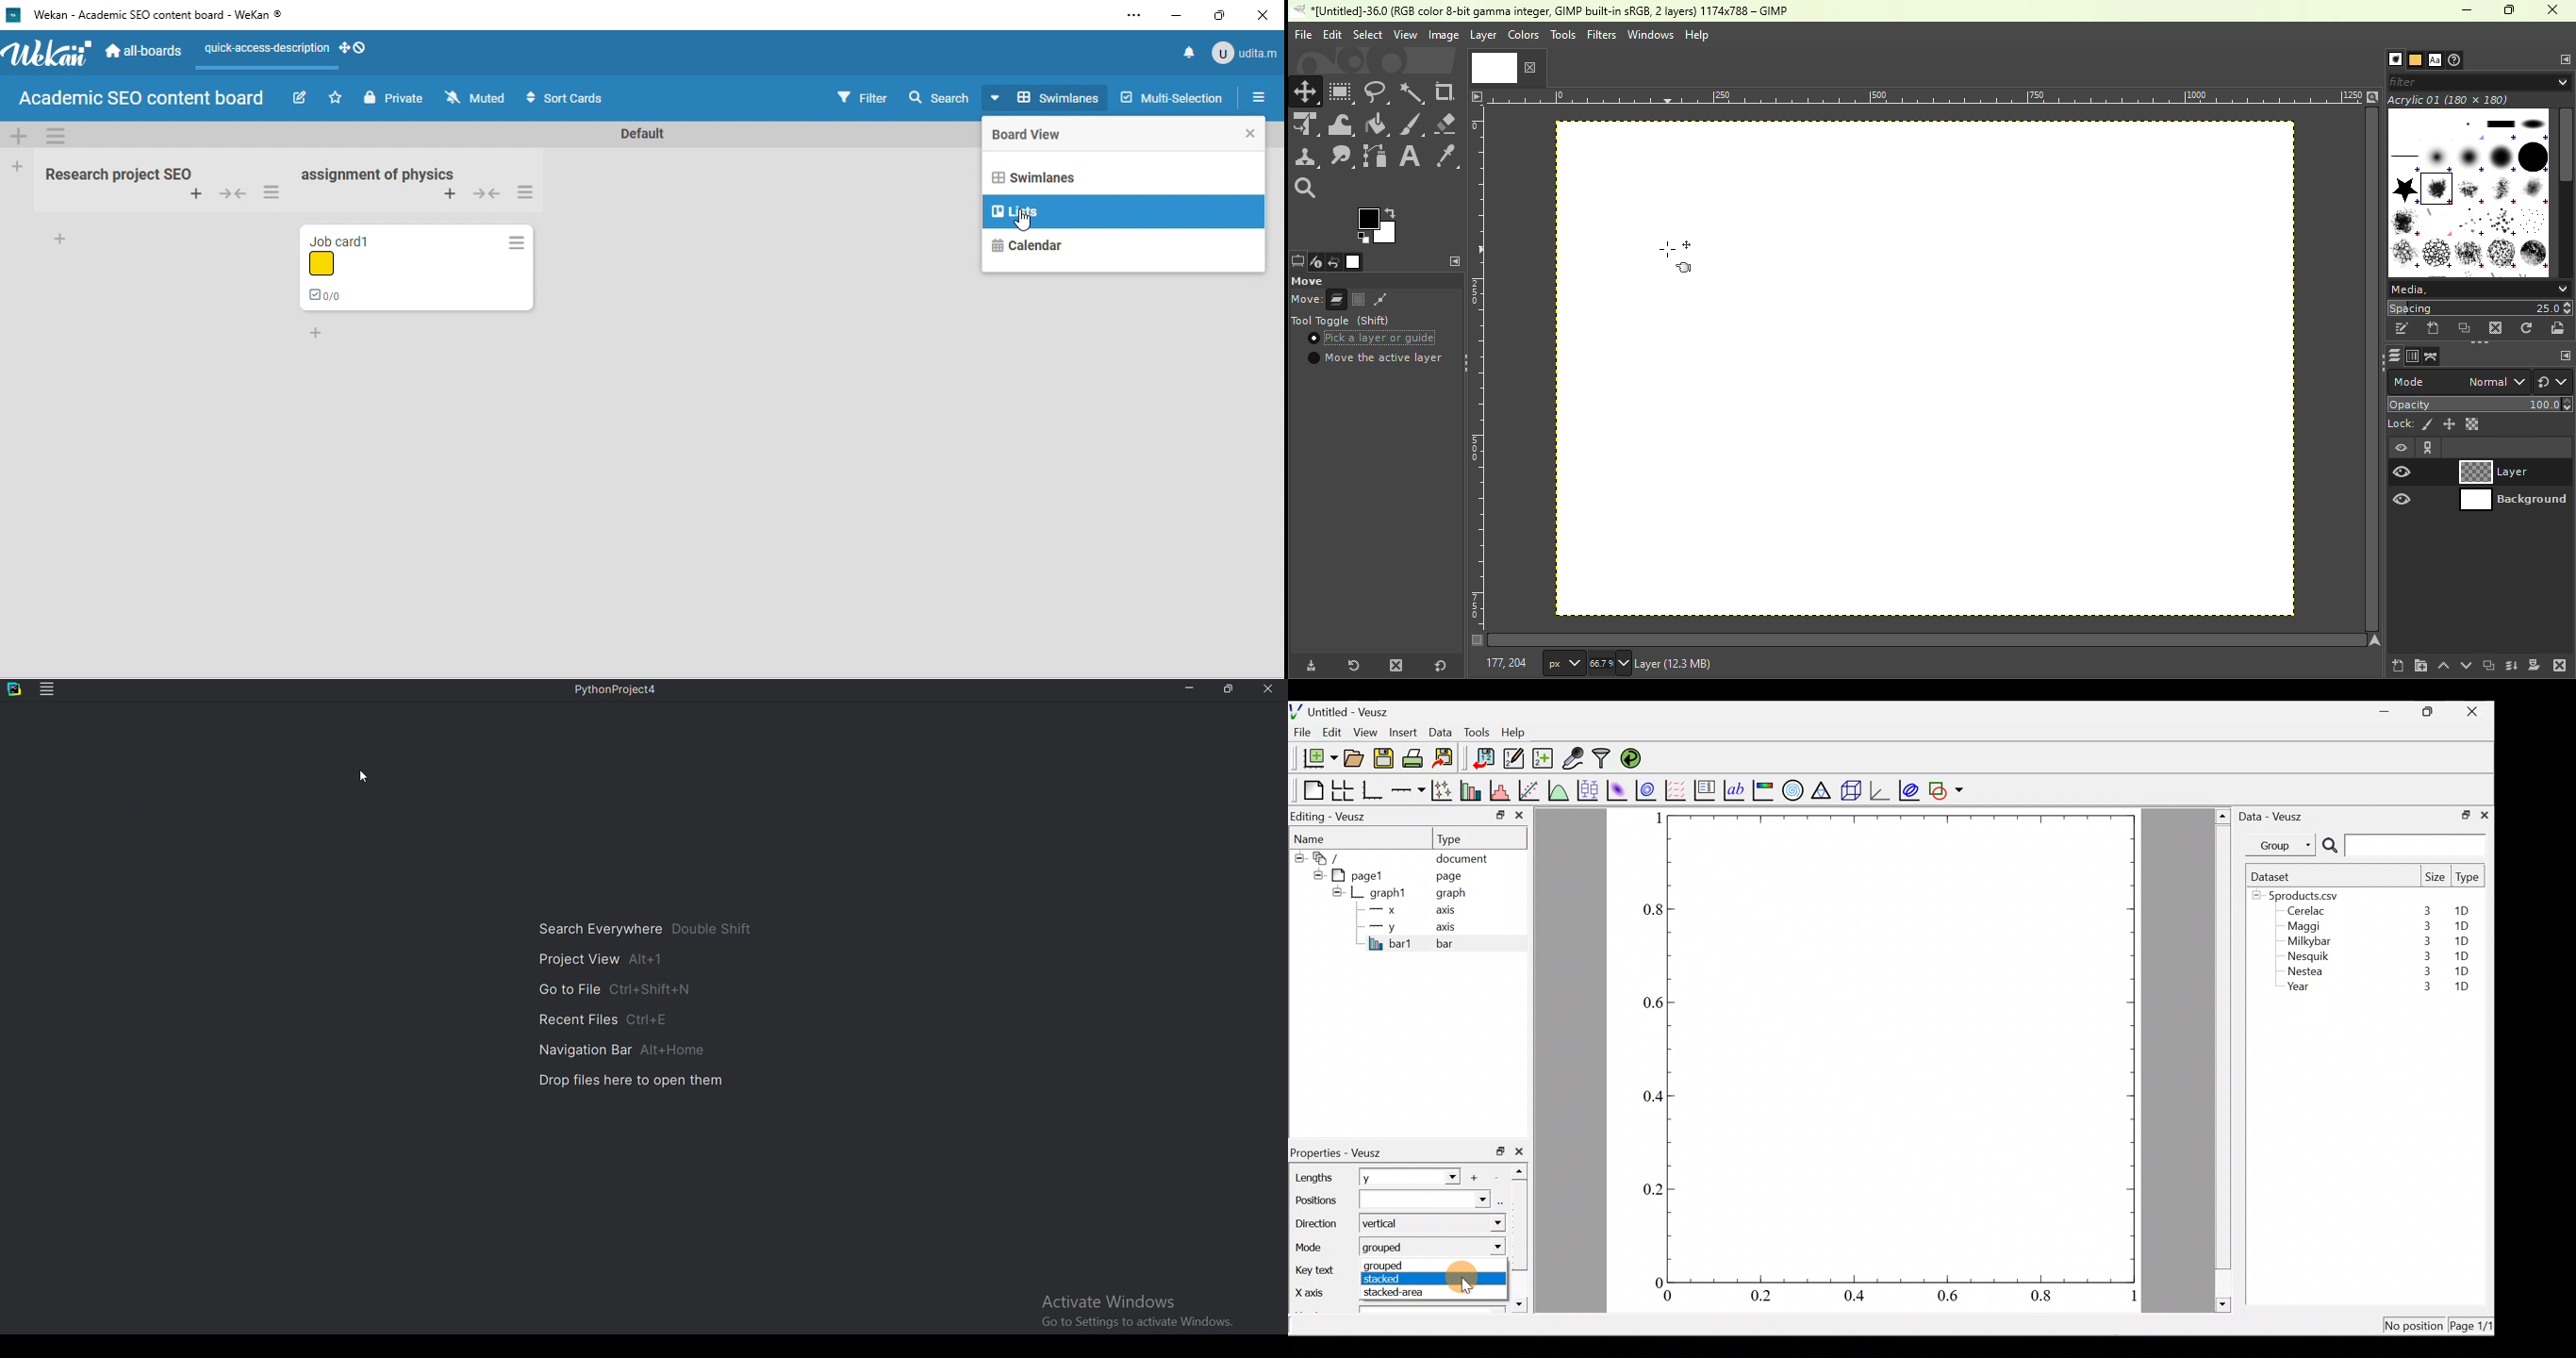 The height and width of the screenshot is (1372, 2576). I want to click on collapse, so click(488, 197).